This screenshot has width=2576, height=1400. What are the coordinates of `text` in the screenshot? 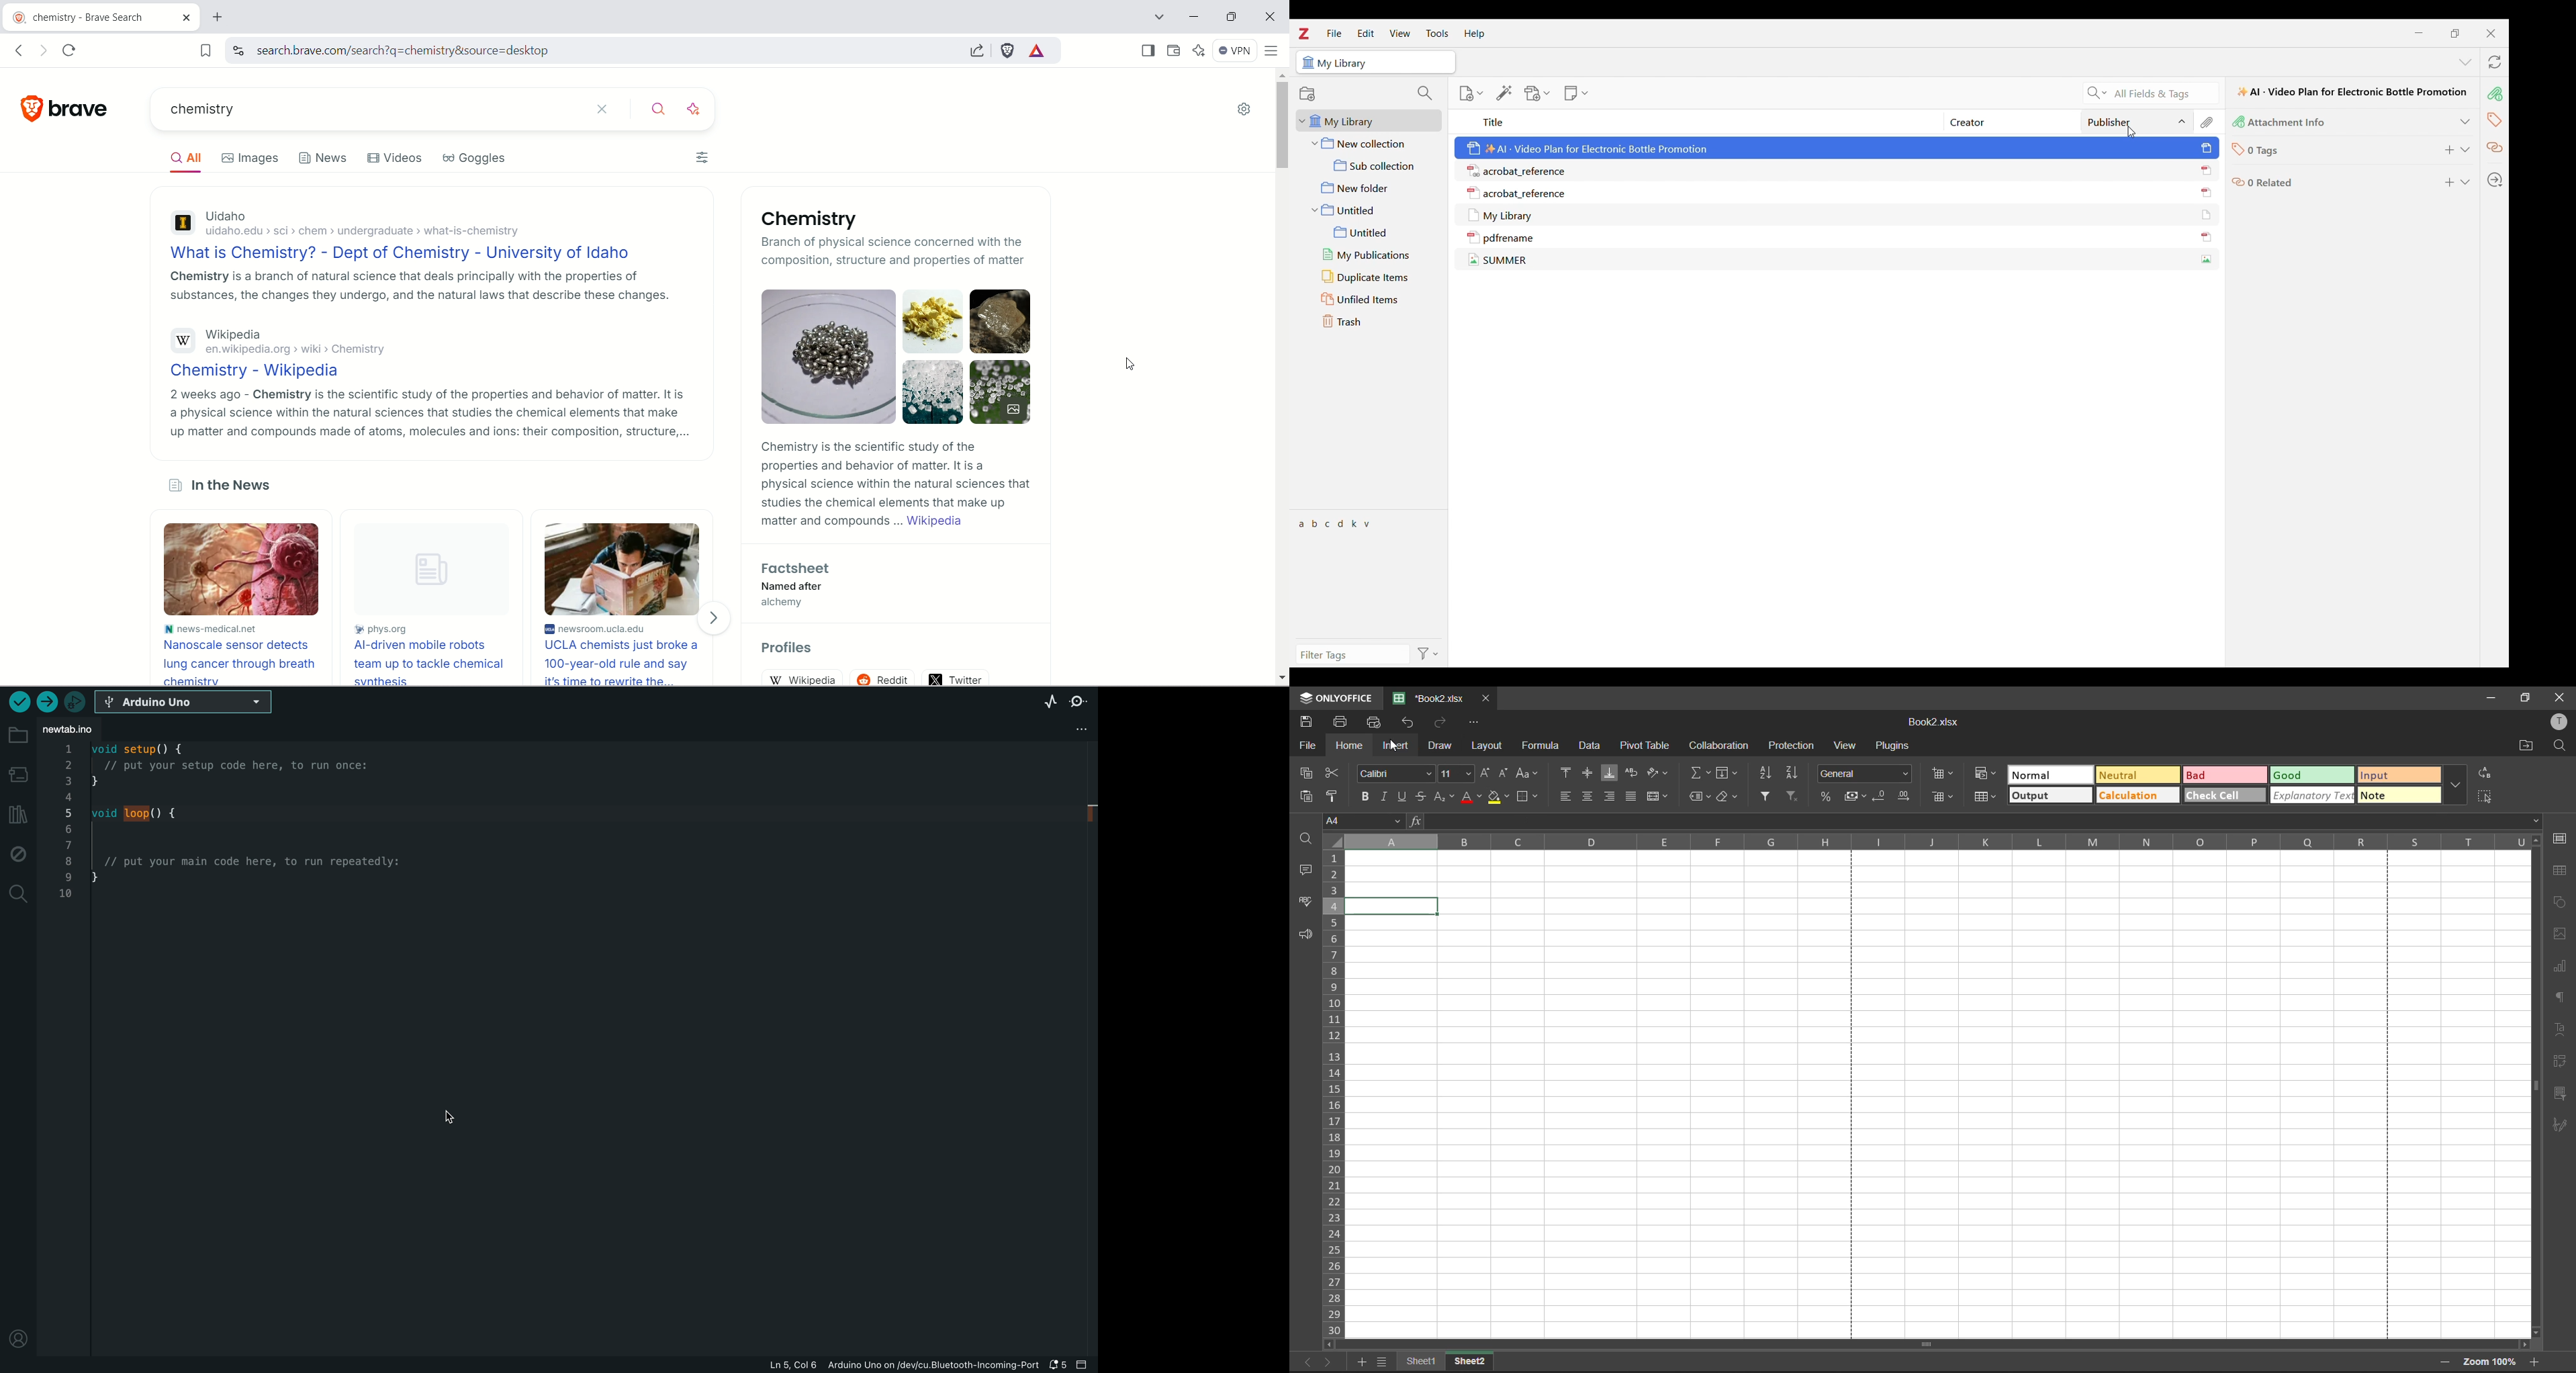 It's located at (2561, 1030).